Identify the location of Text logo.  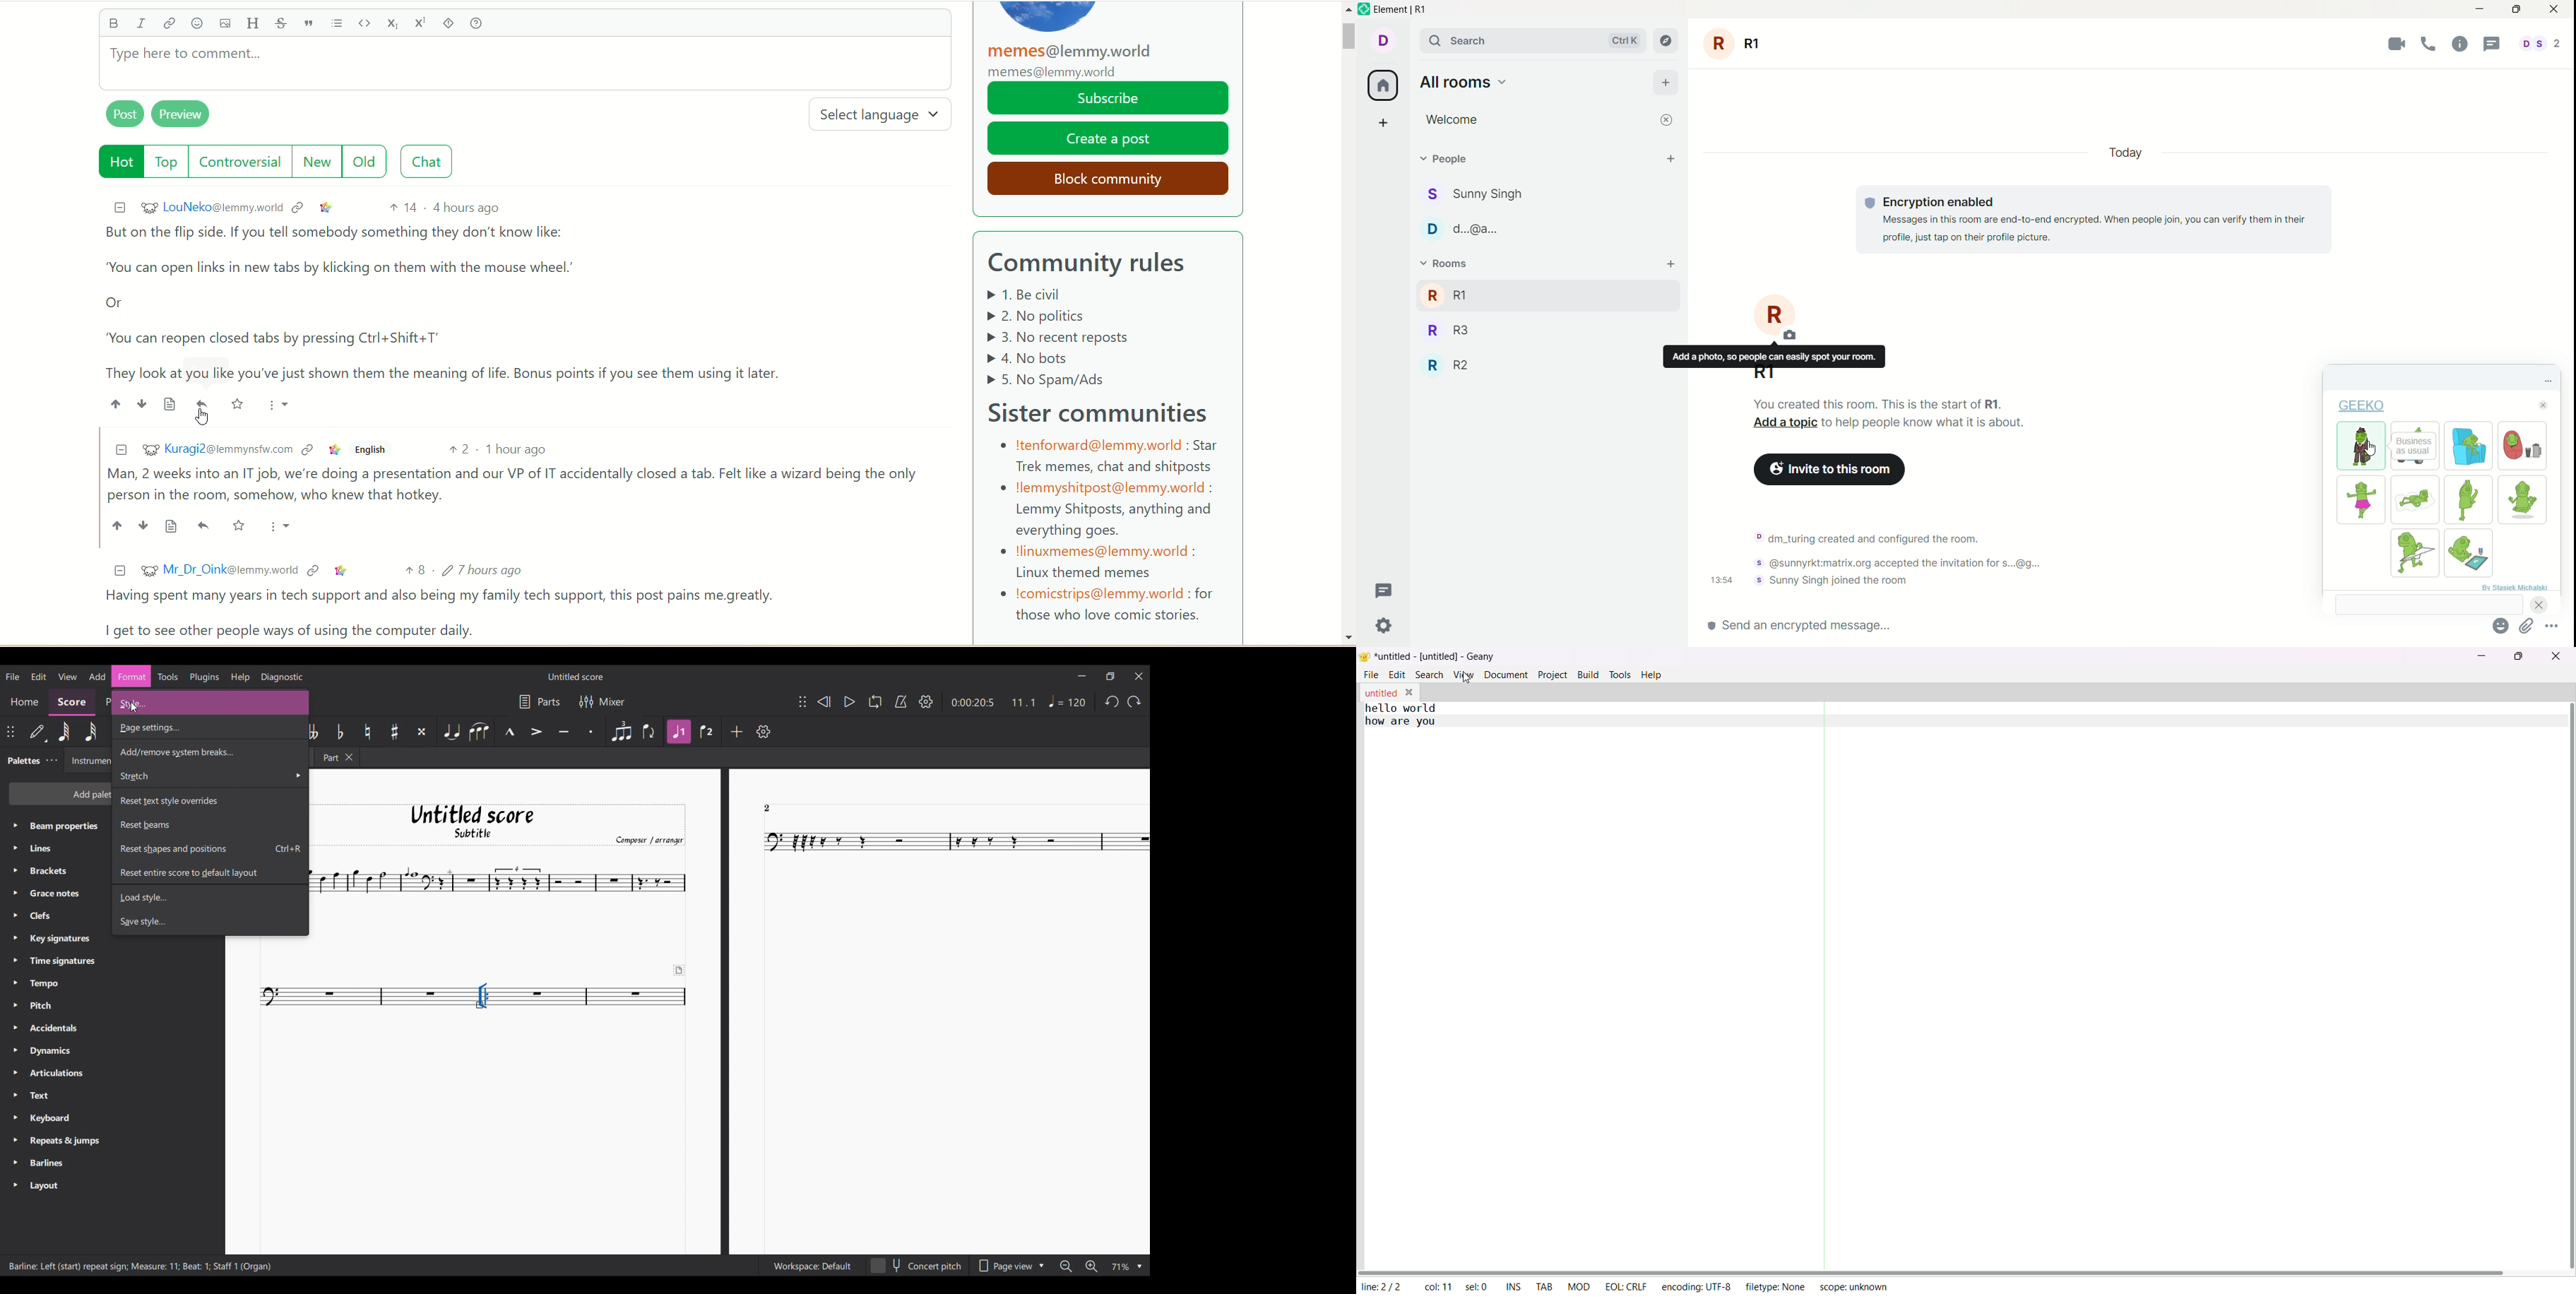
(1870, 203).